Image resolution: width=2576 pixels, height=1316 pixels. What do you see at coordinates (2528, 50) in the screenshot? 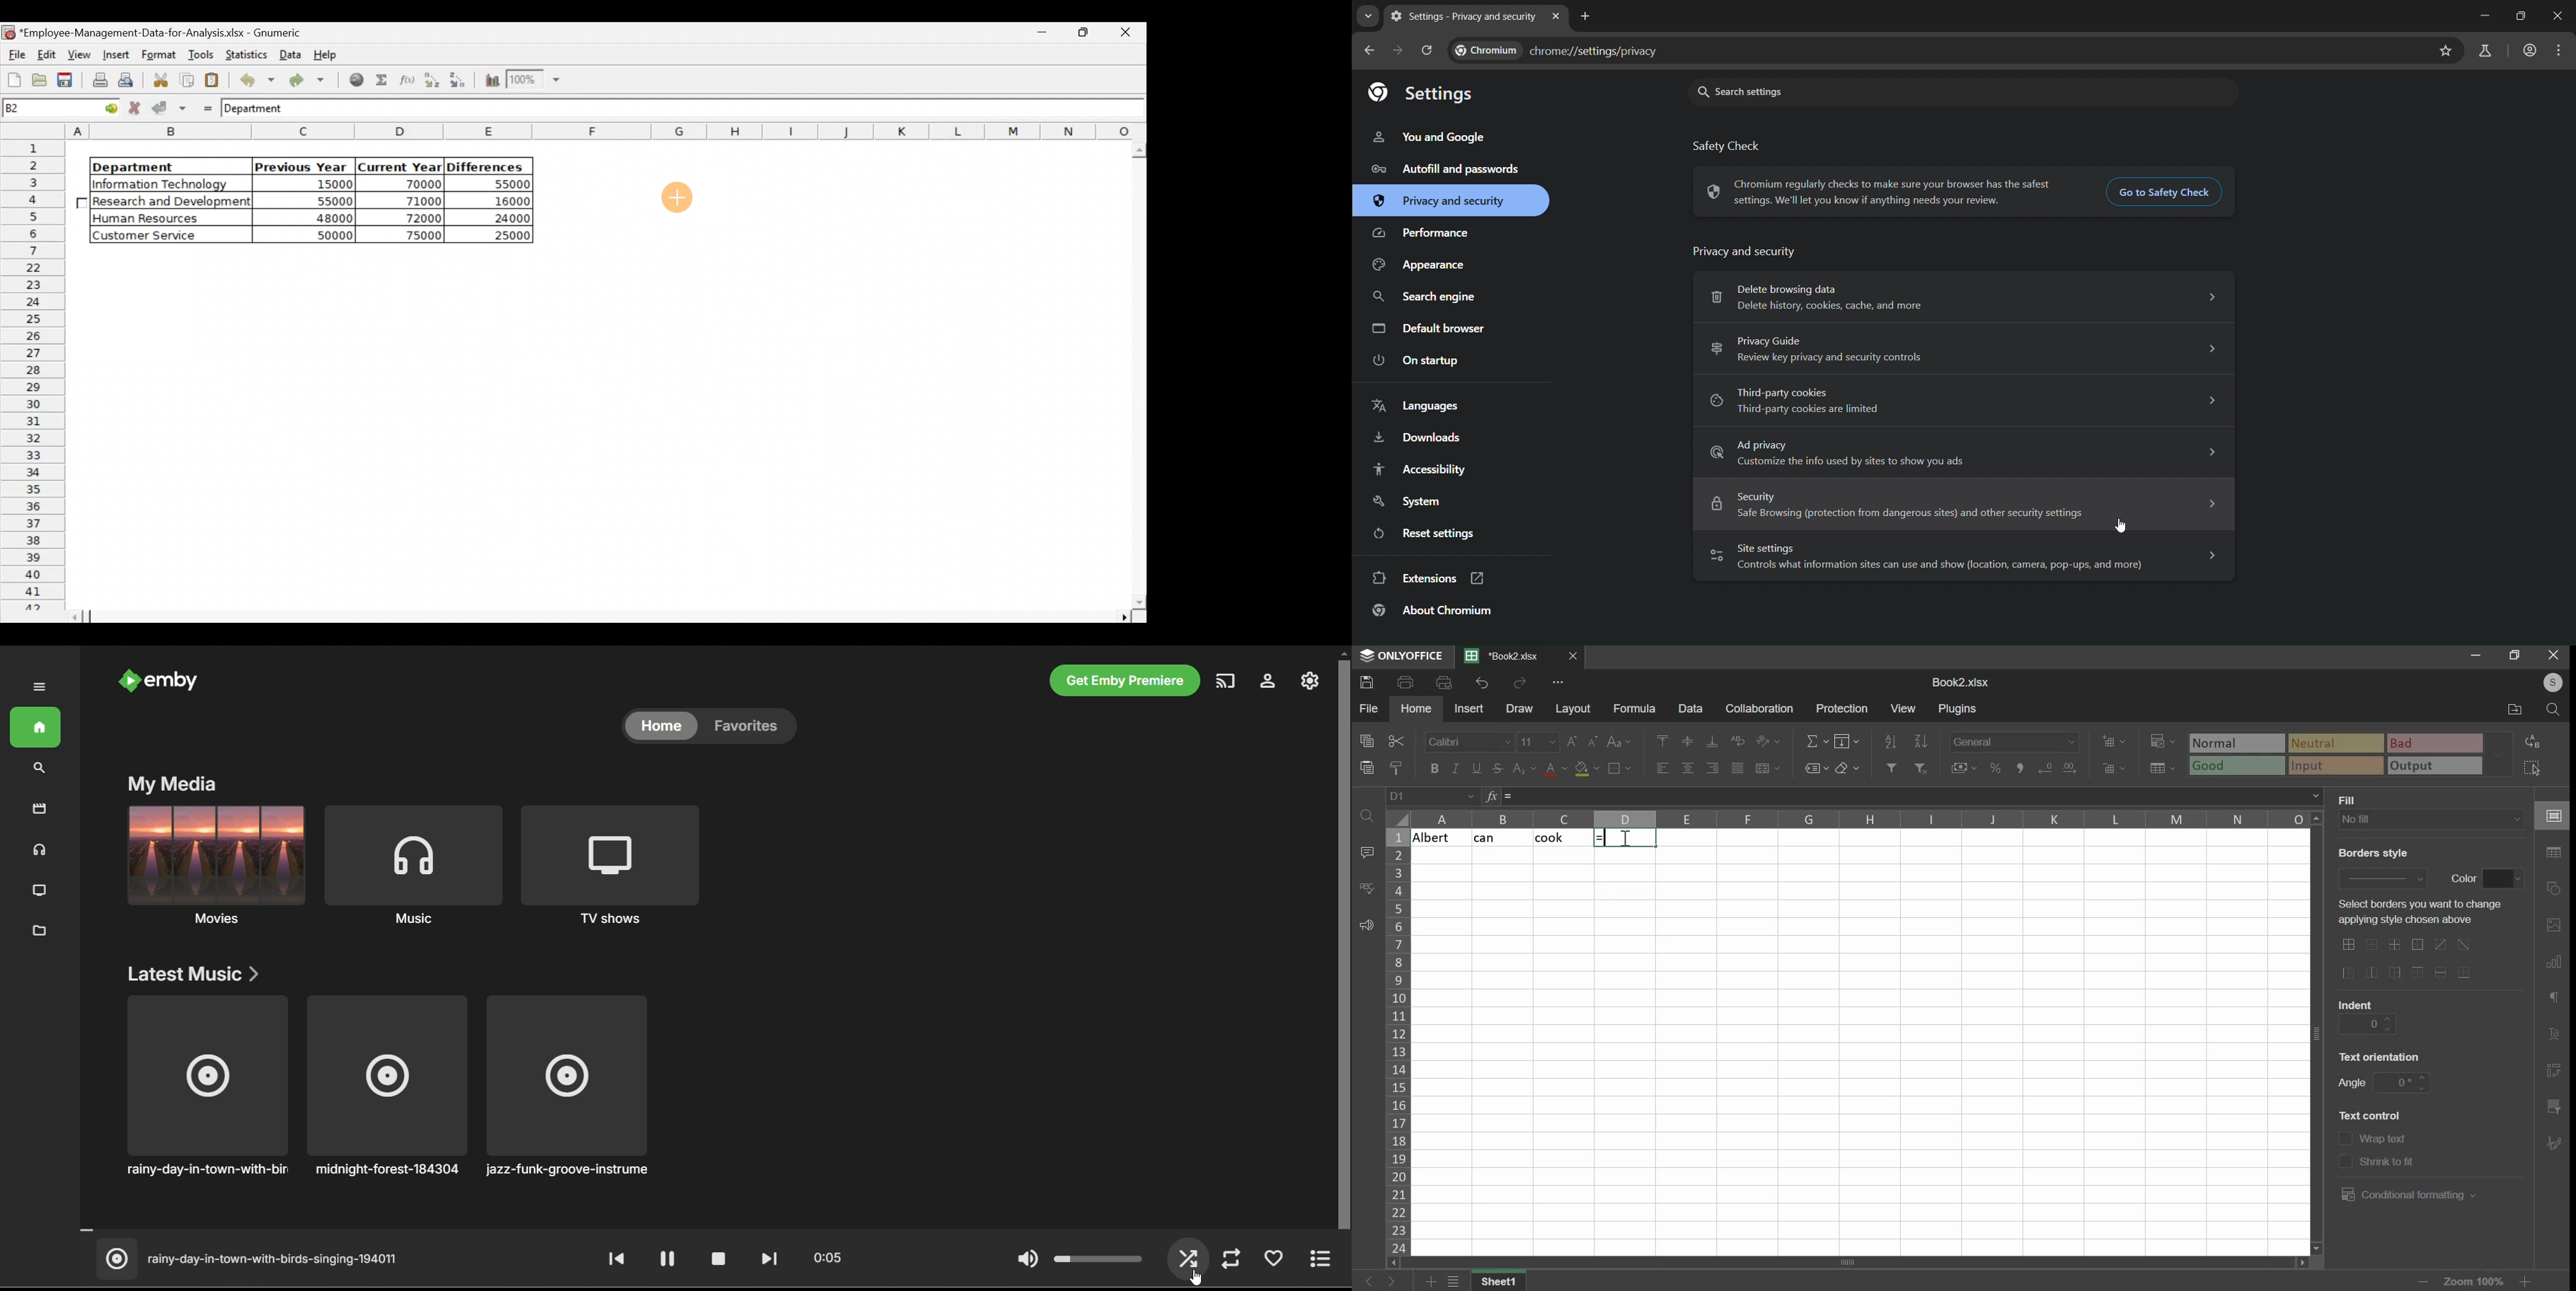
I see `account` at bounding box center [2528, 50].